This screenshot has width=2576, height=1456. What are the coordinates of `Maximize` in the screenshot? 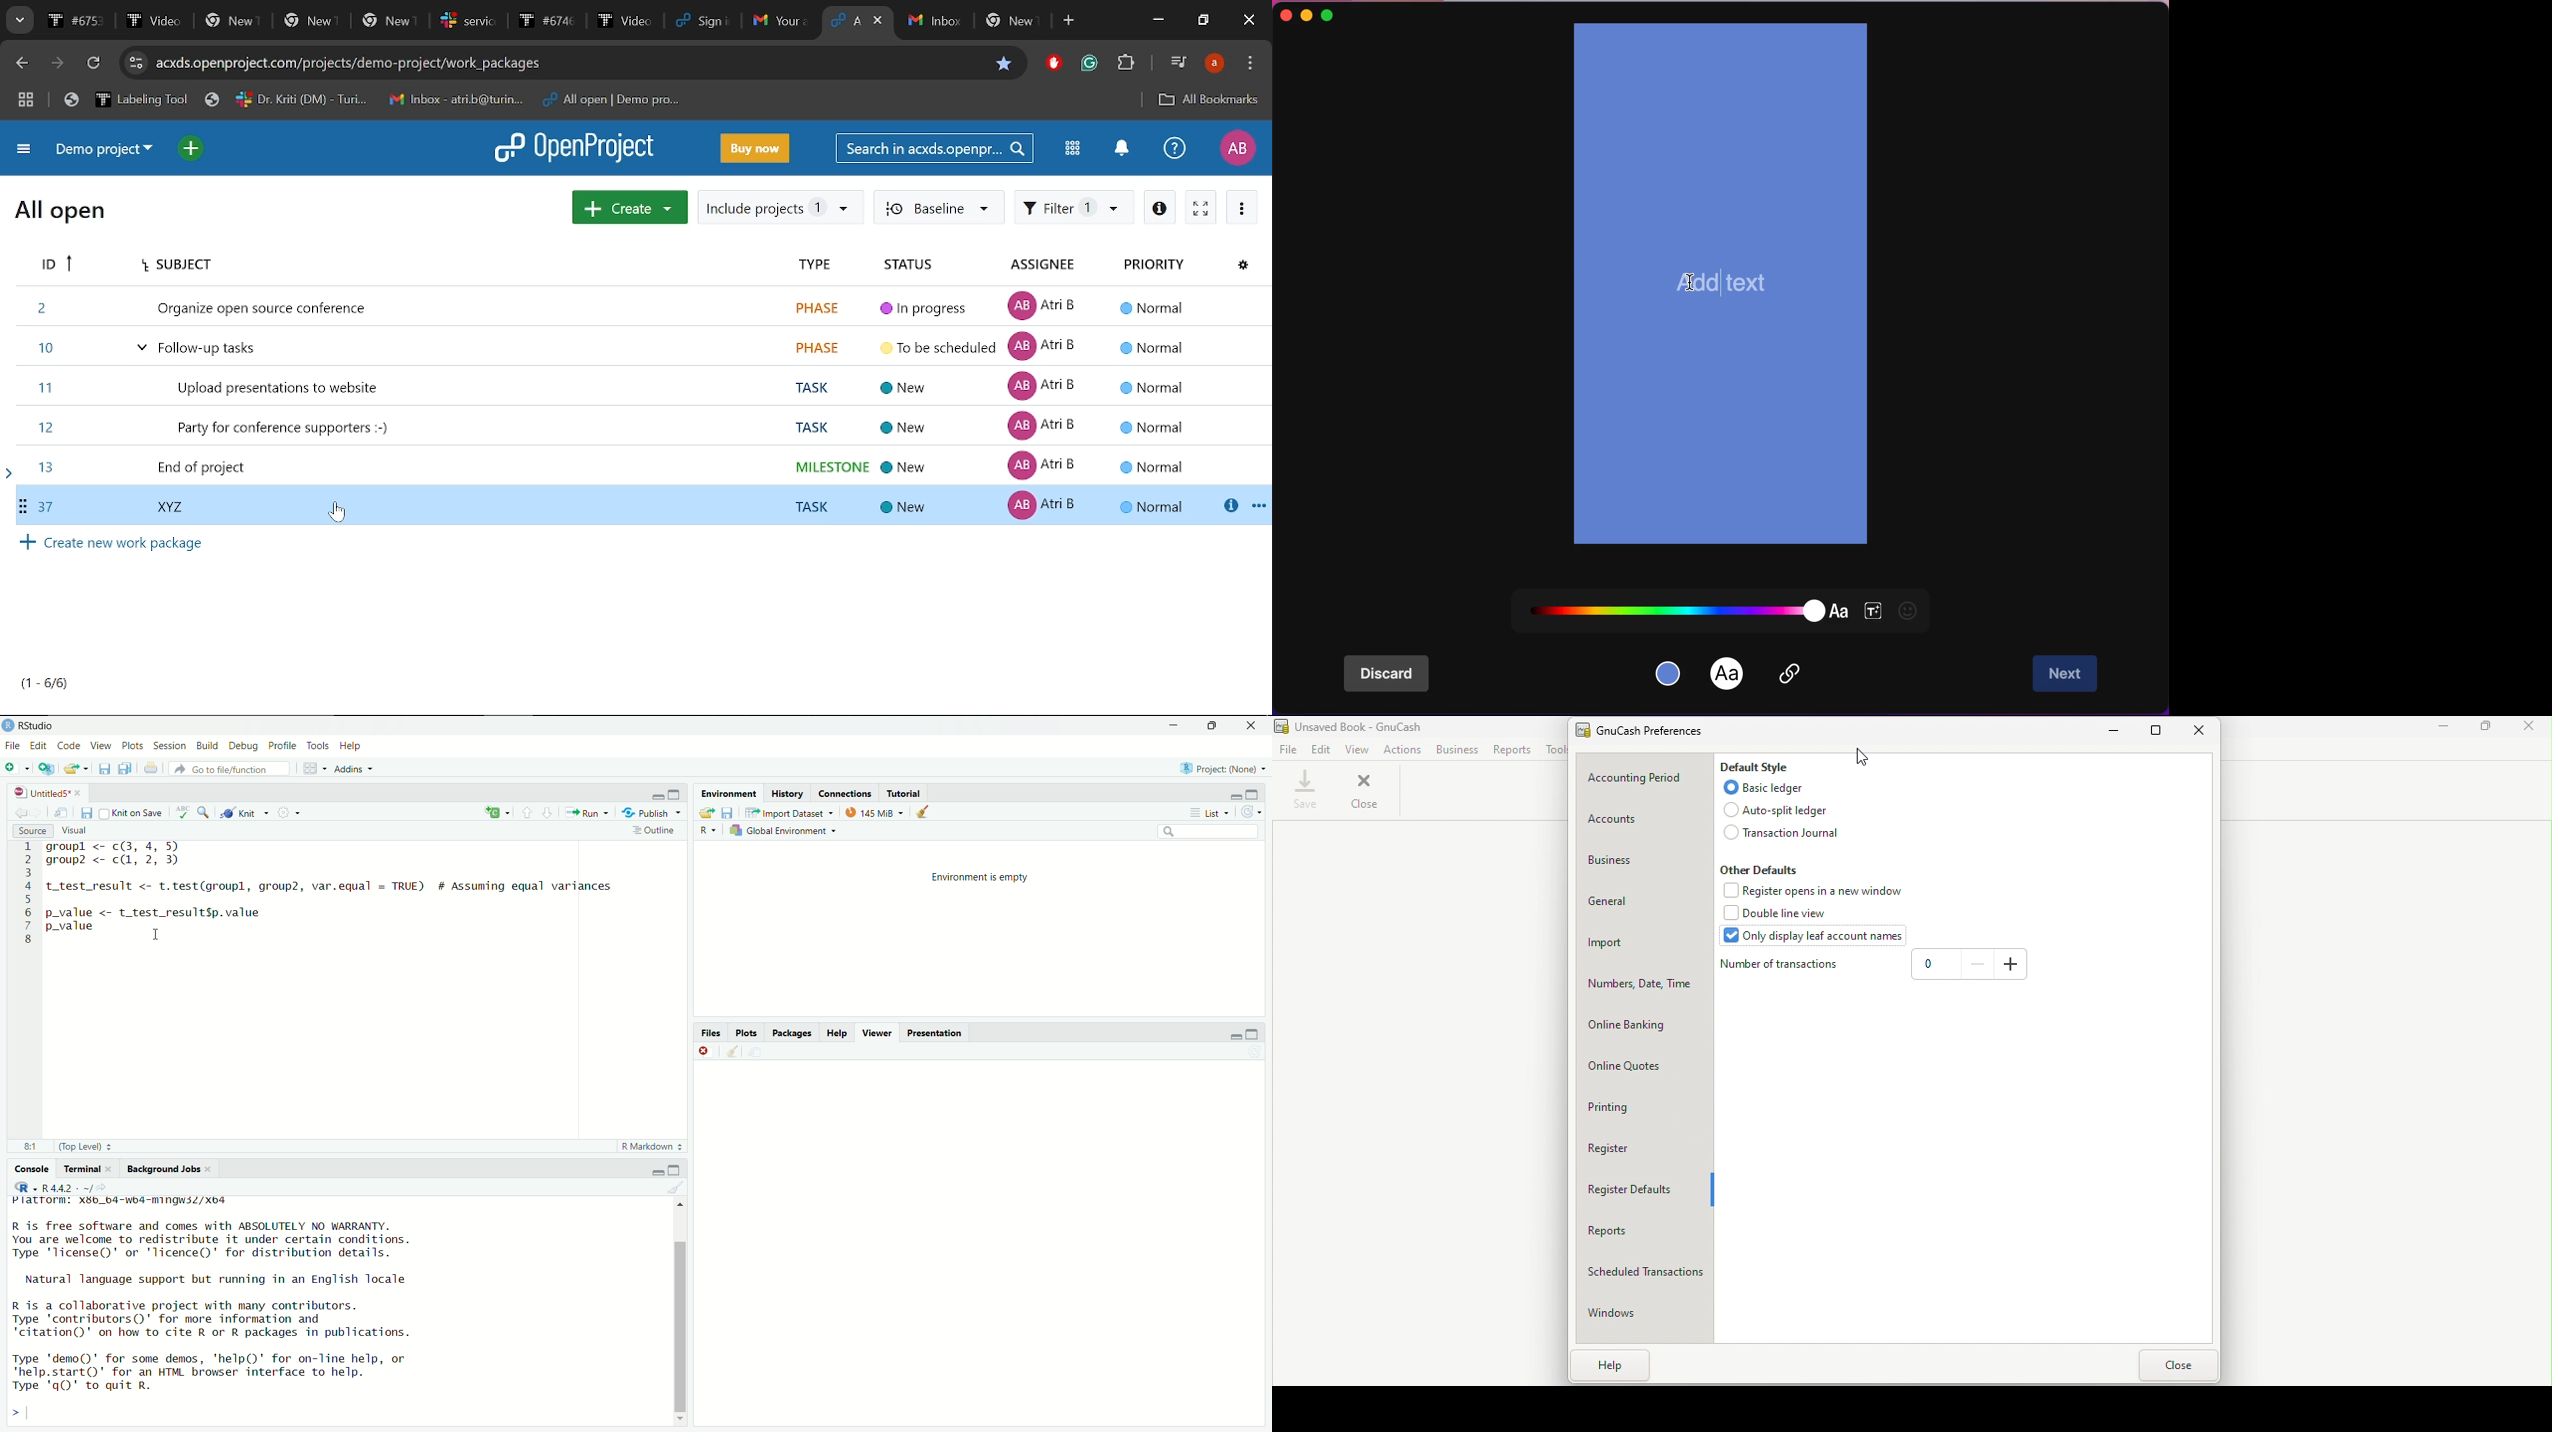 It's located at (2491, 728).